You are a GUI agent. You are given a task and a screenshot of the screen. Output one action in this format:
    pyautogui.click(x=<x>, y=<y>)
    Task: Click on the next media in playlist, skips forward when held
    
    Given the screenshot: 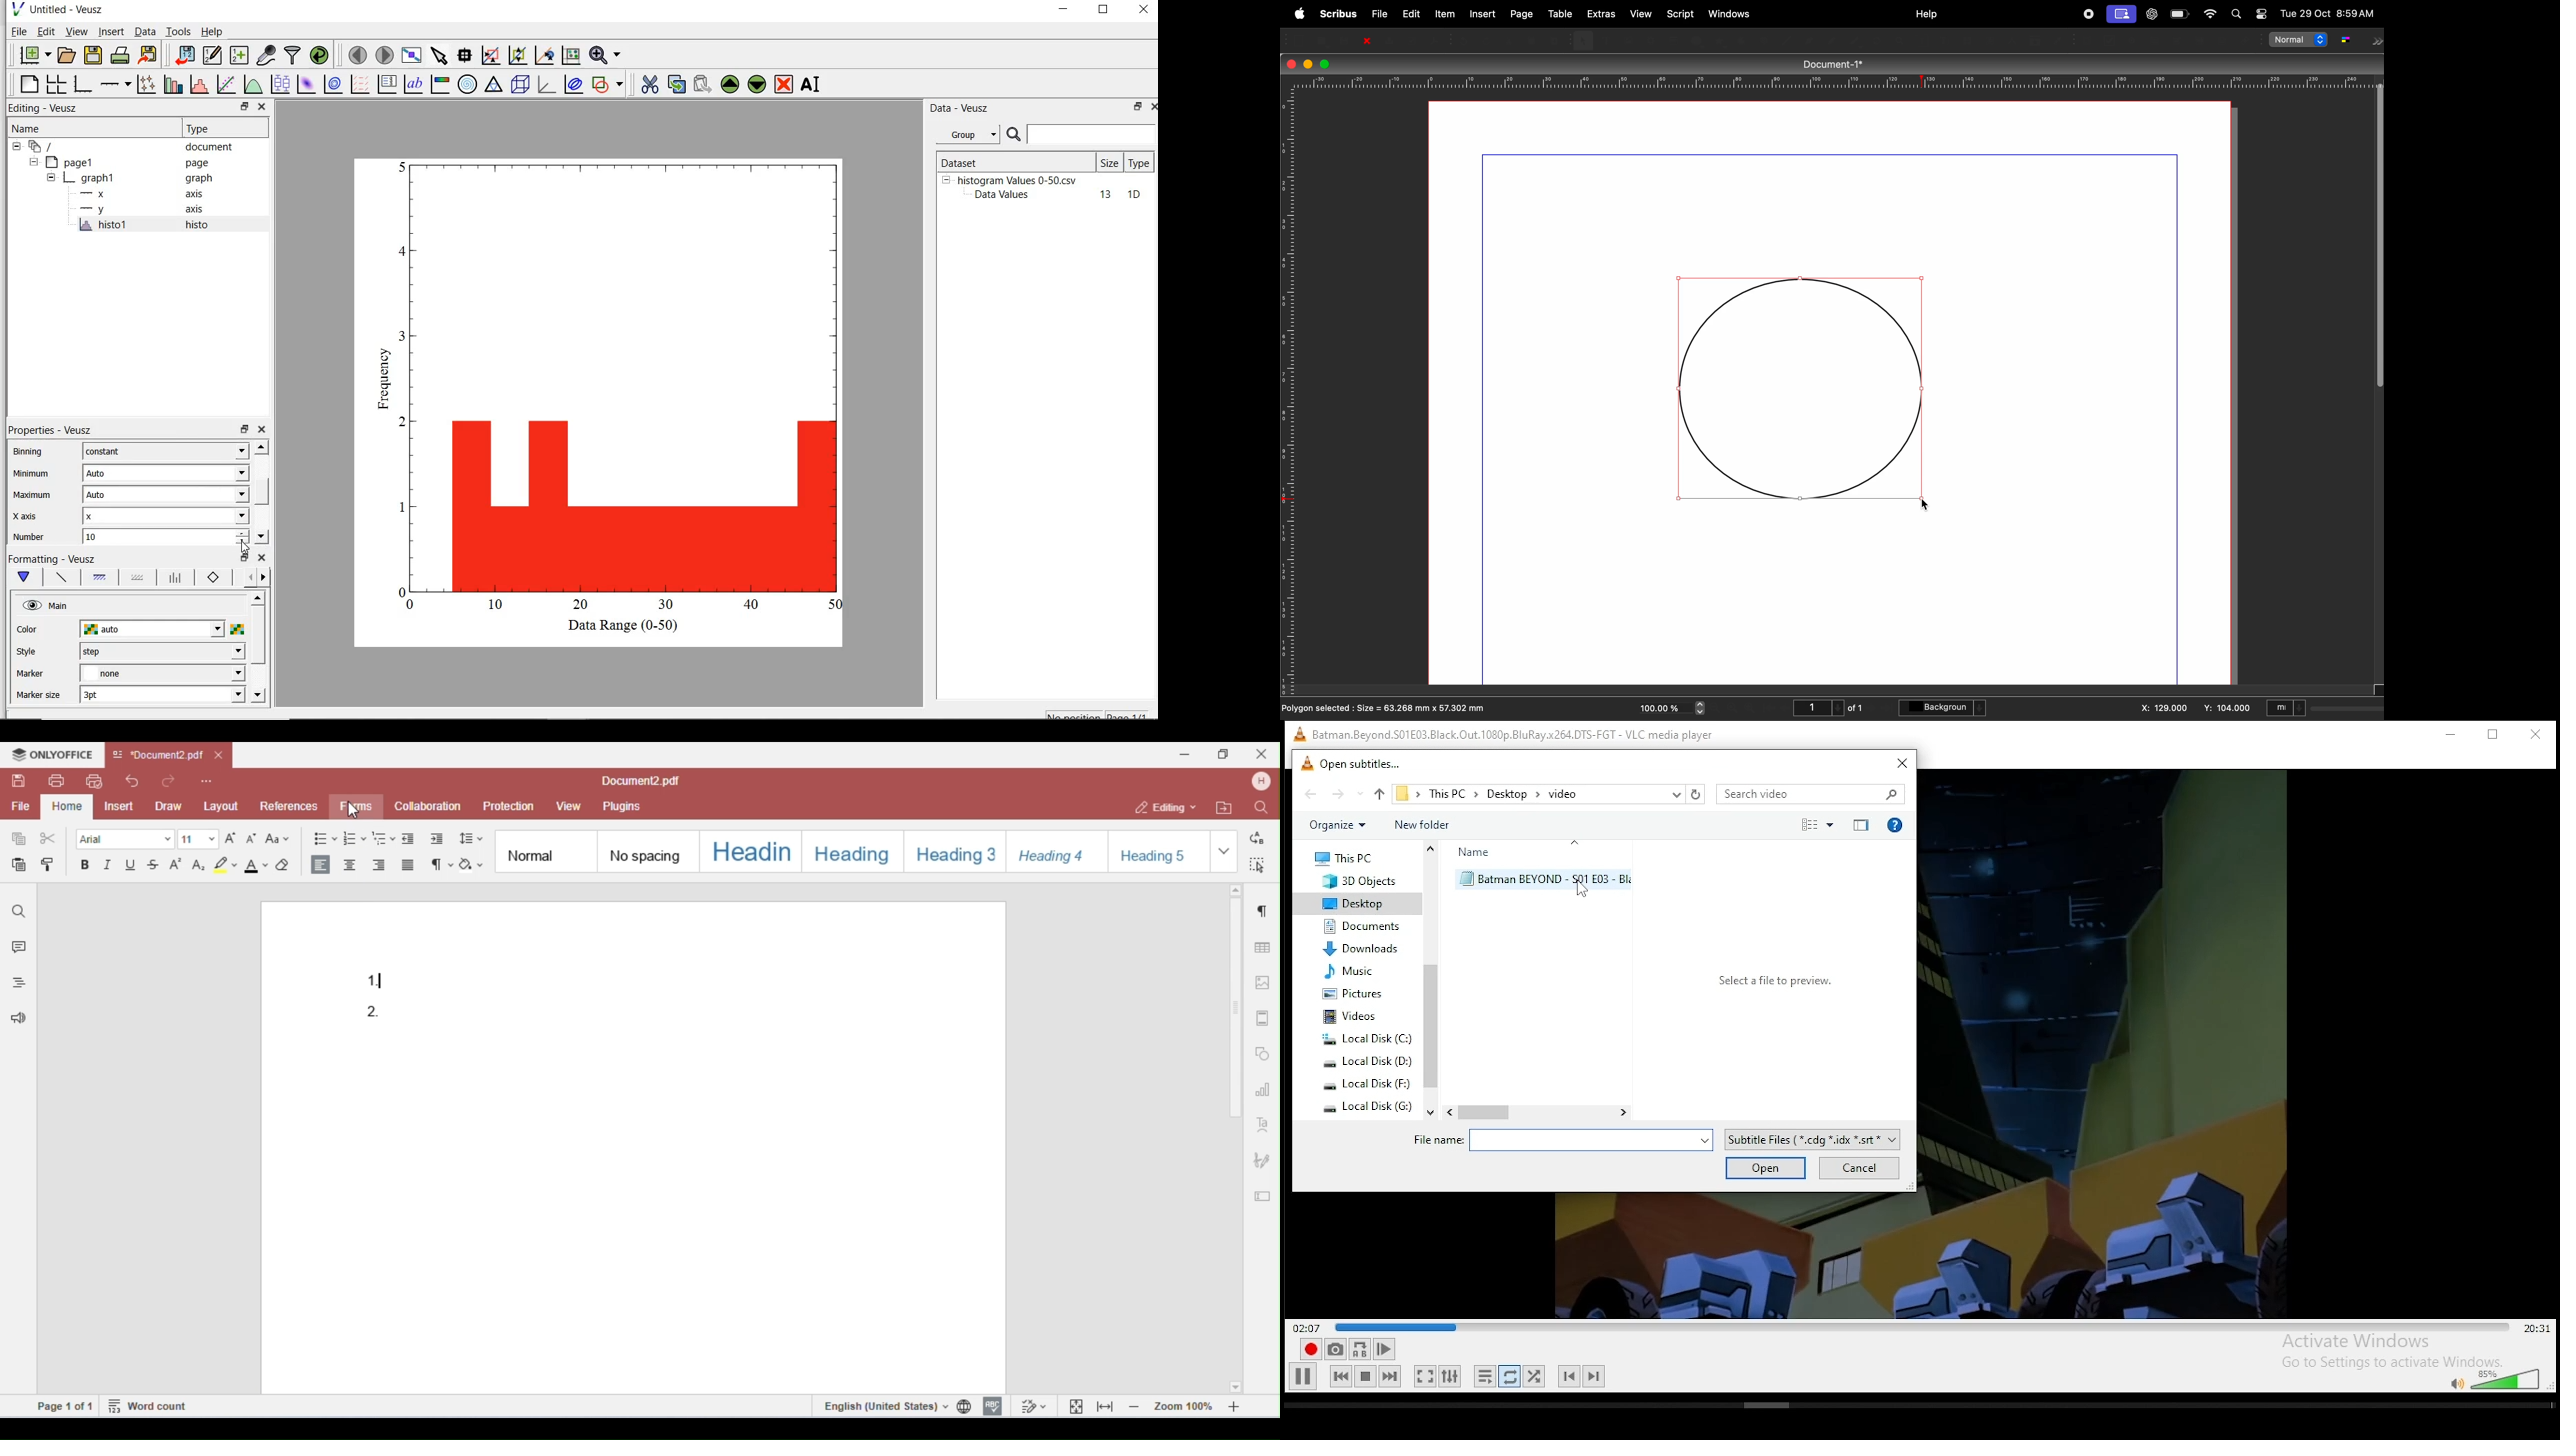 What is the action you would take?
    pyautogui.click(x=1391, y=1376)
    